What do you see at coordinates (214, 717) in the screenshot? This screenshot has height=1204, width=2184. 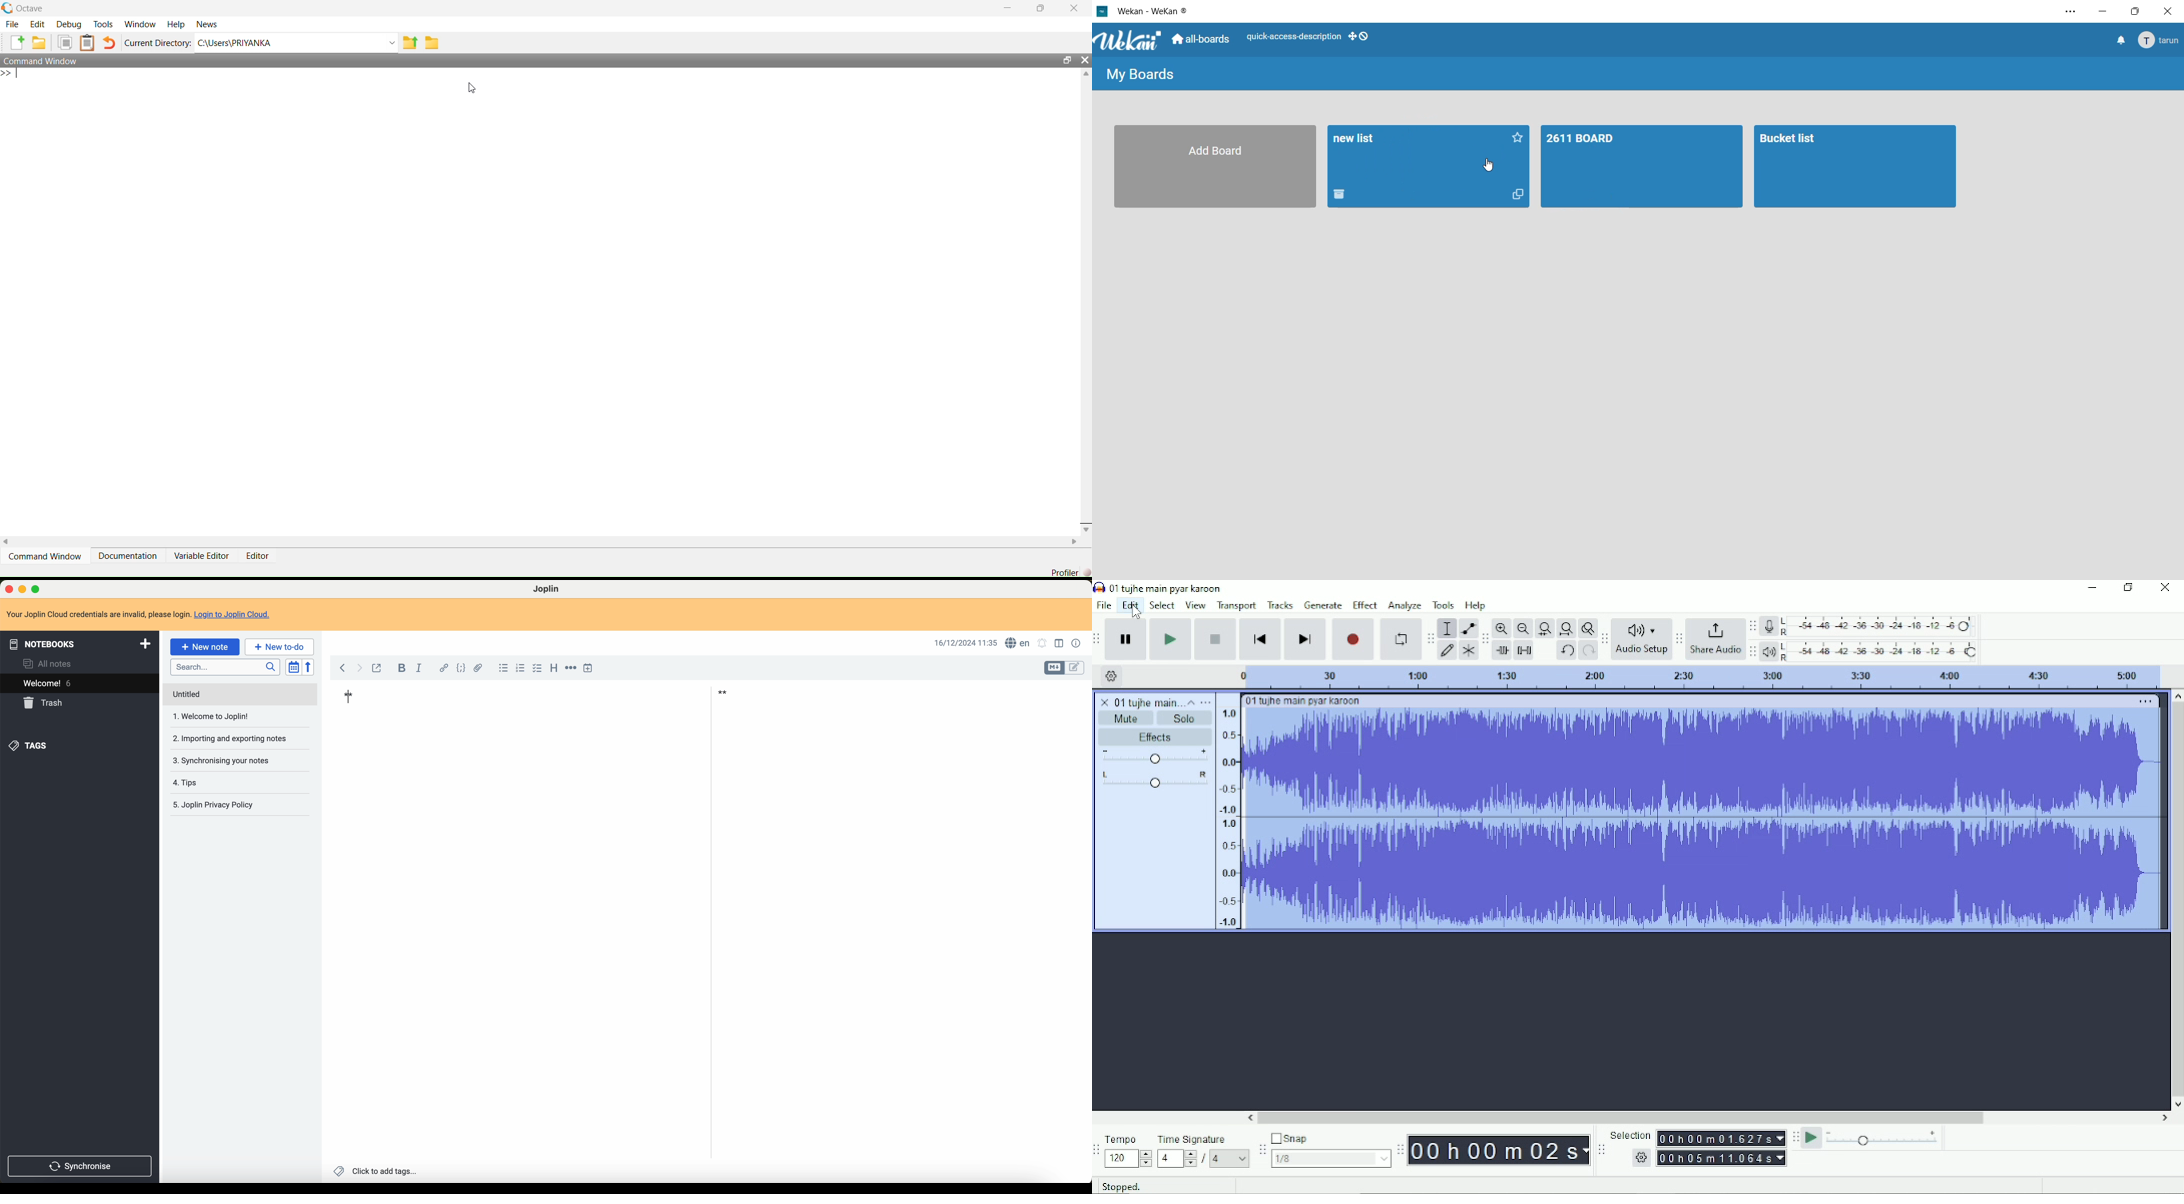 I see `1.welcome to Joplin` at bounding box center [214, 717].